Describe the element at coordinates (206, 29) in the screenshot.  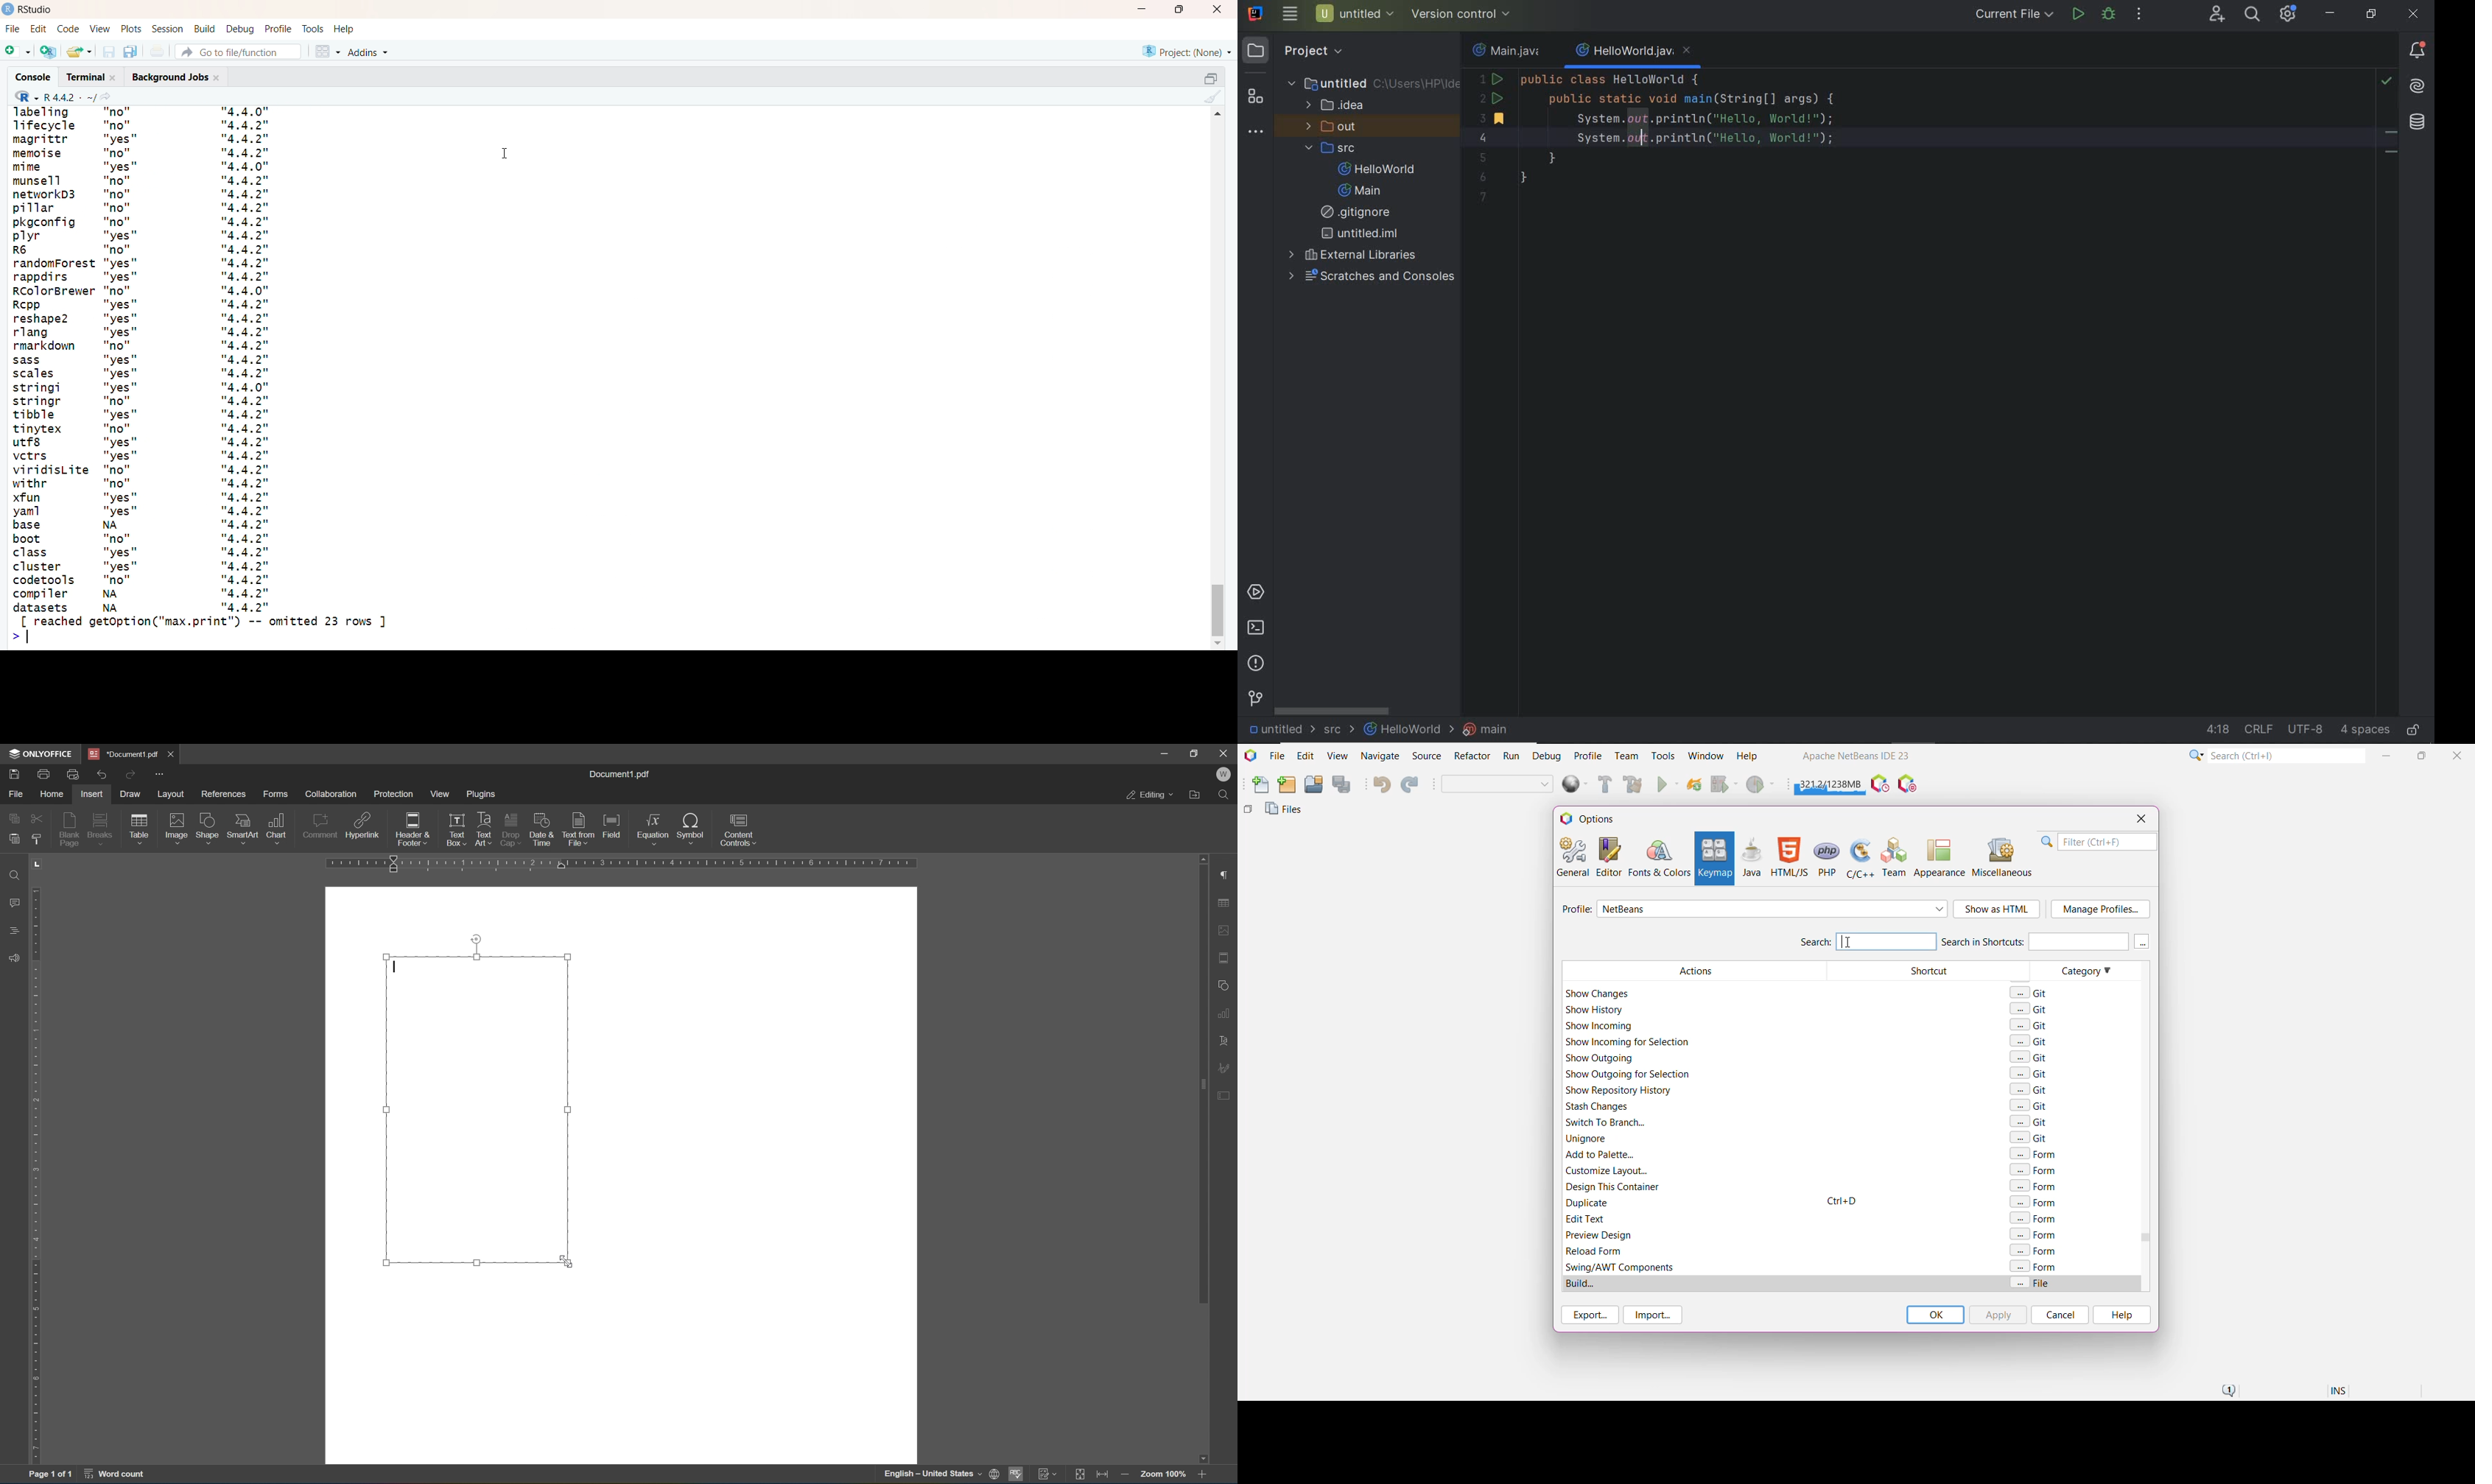
I see `build` at that location.